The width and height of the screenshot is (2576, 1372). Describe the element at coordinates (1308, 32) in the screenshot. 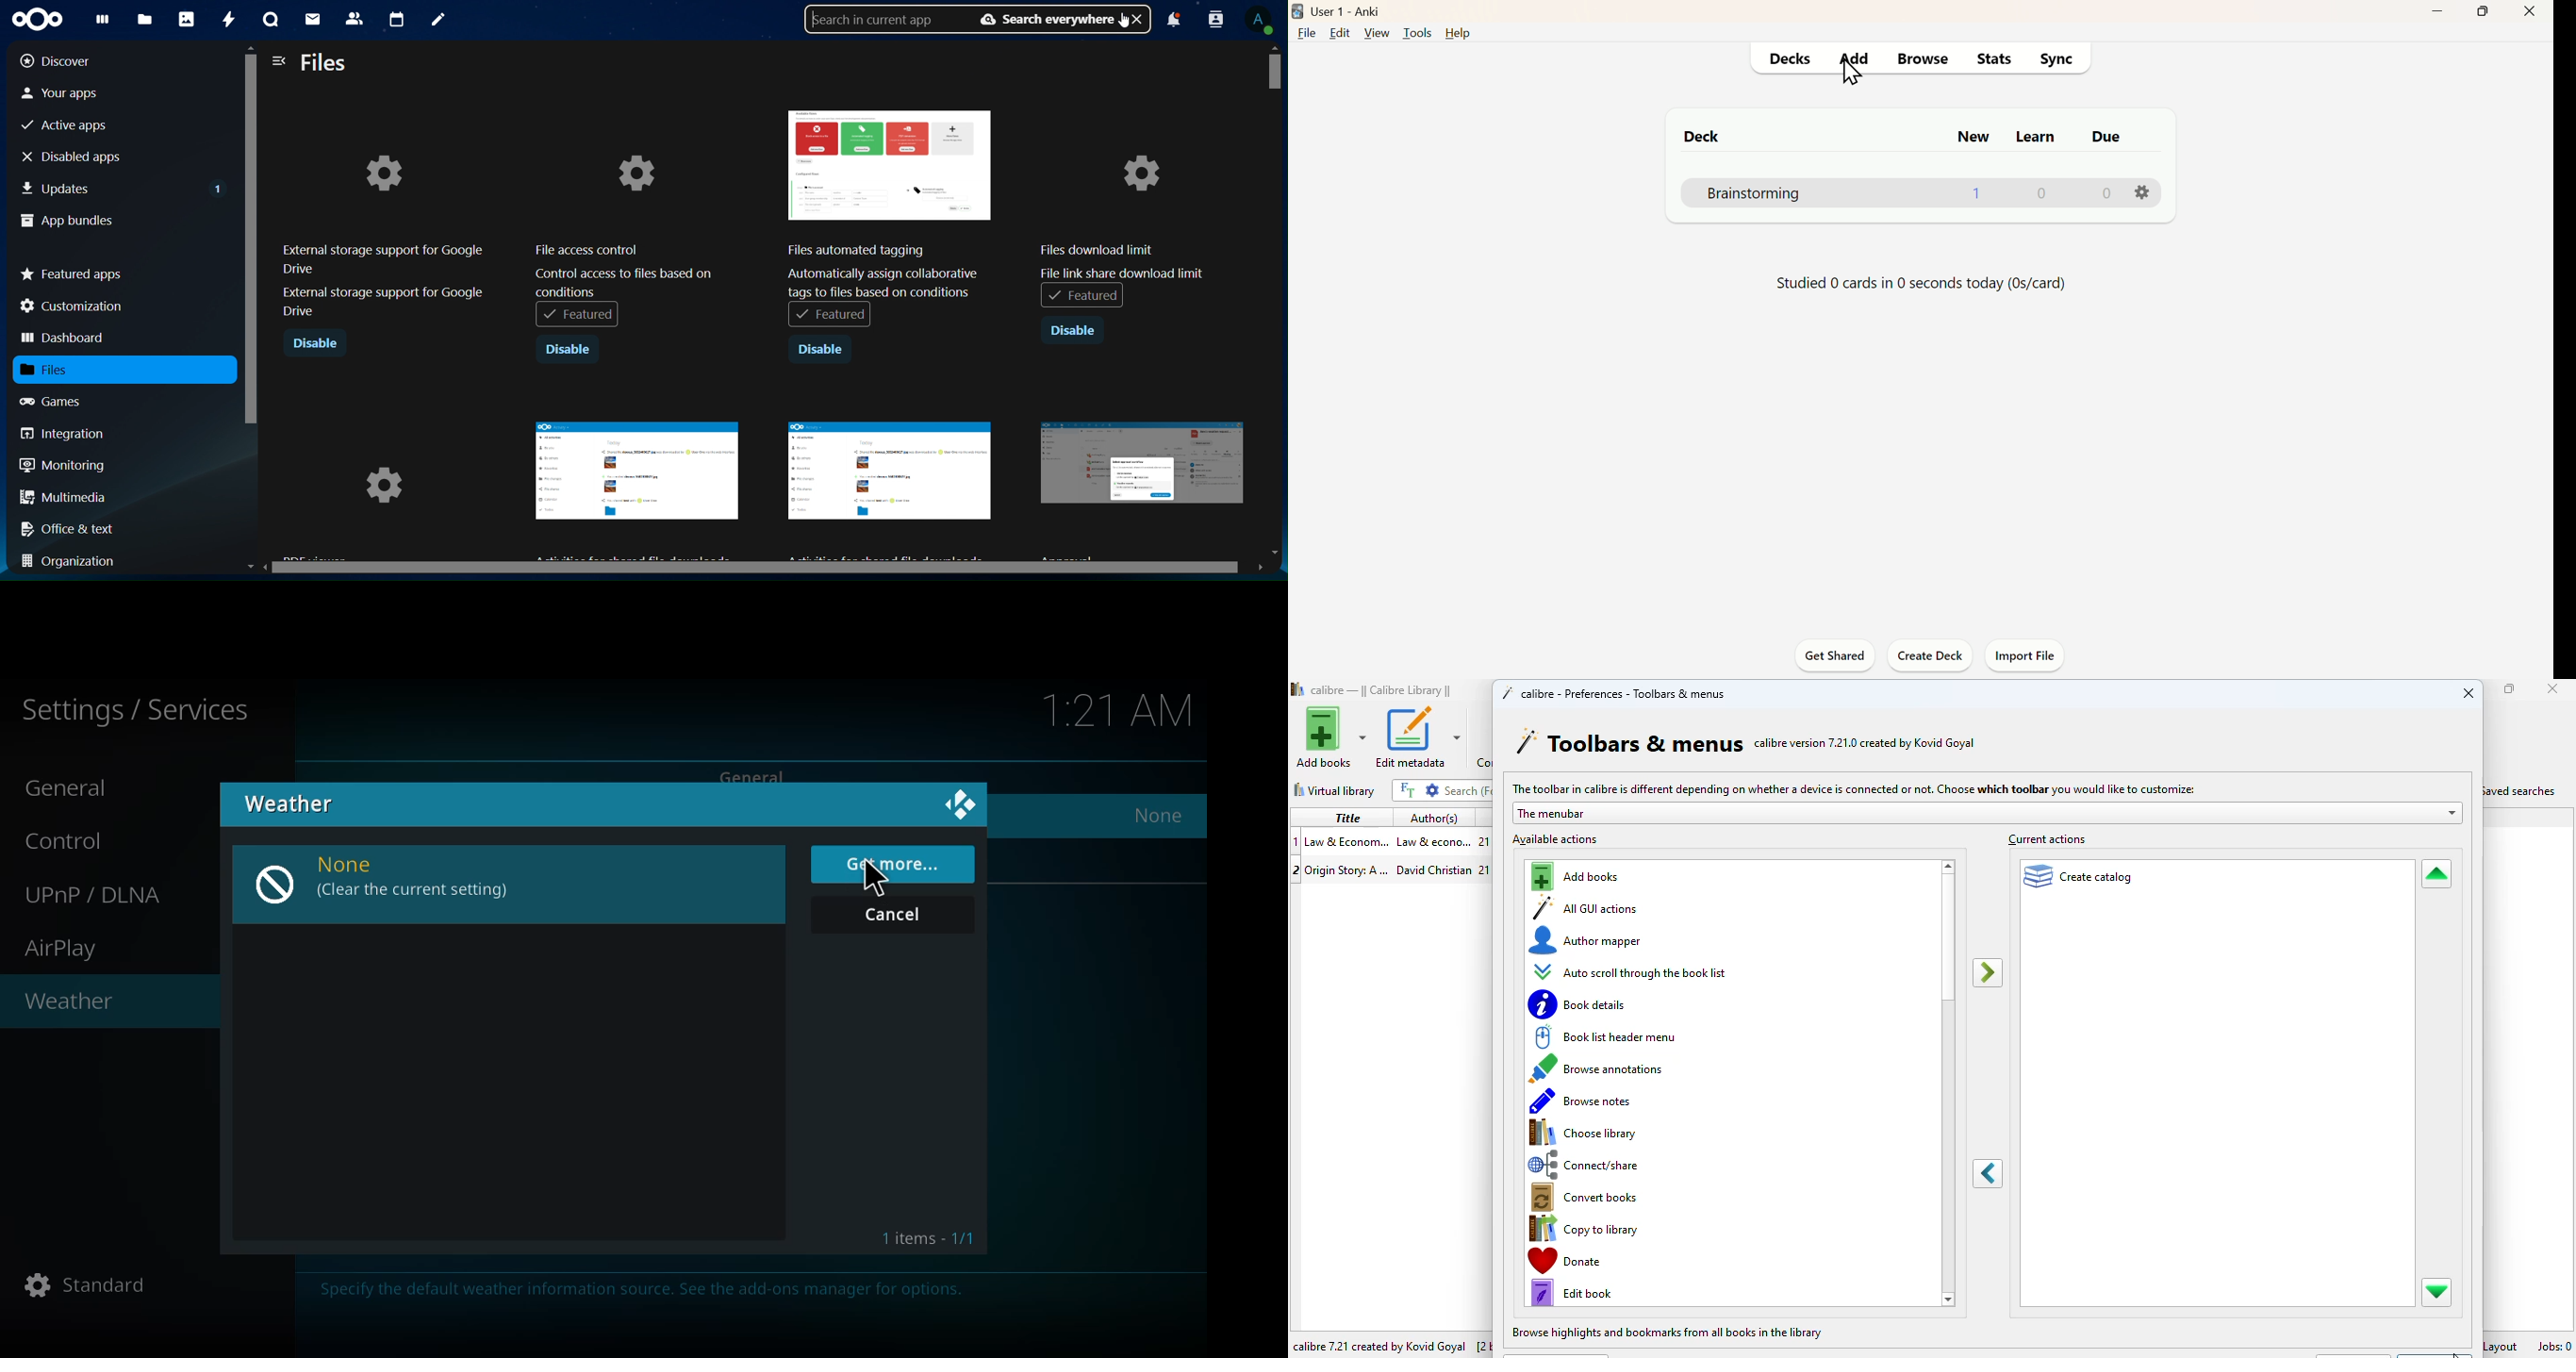

I see `` at that location.